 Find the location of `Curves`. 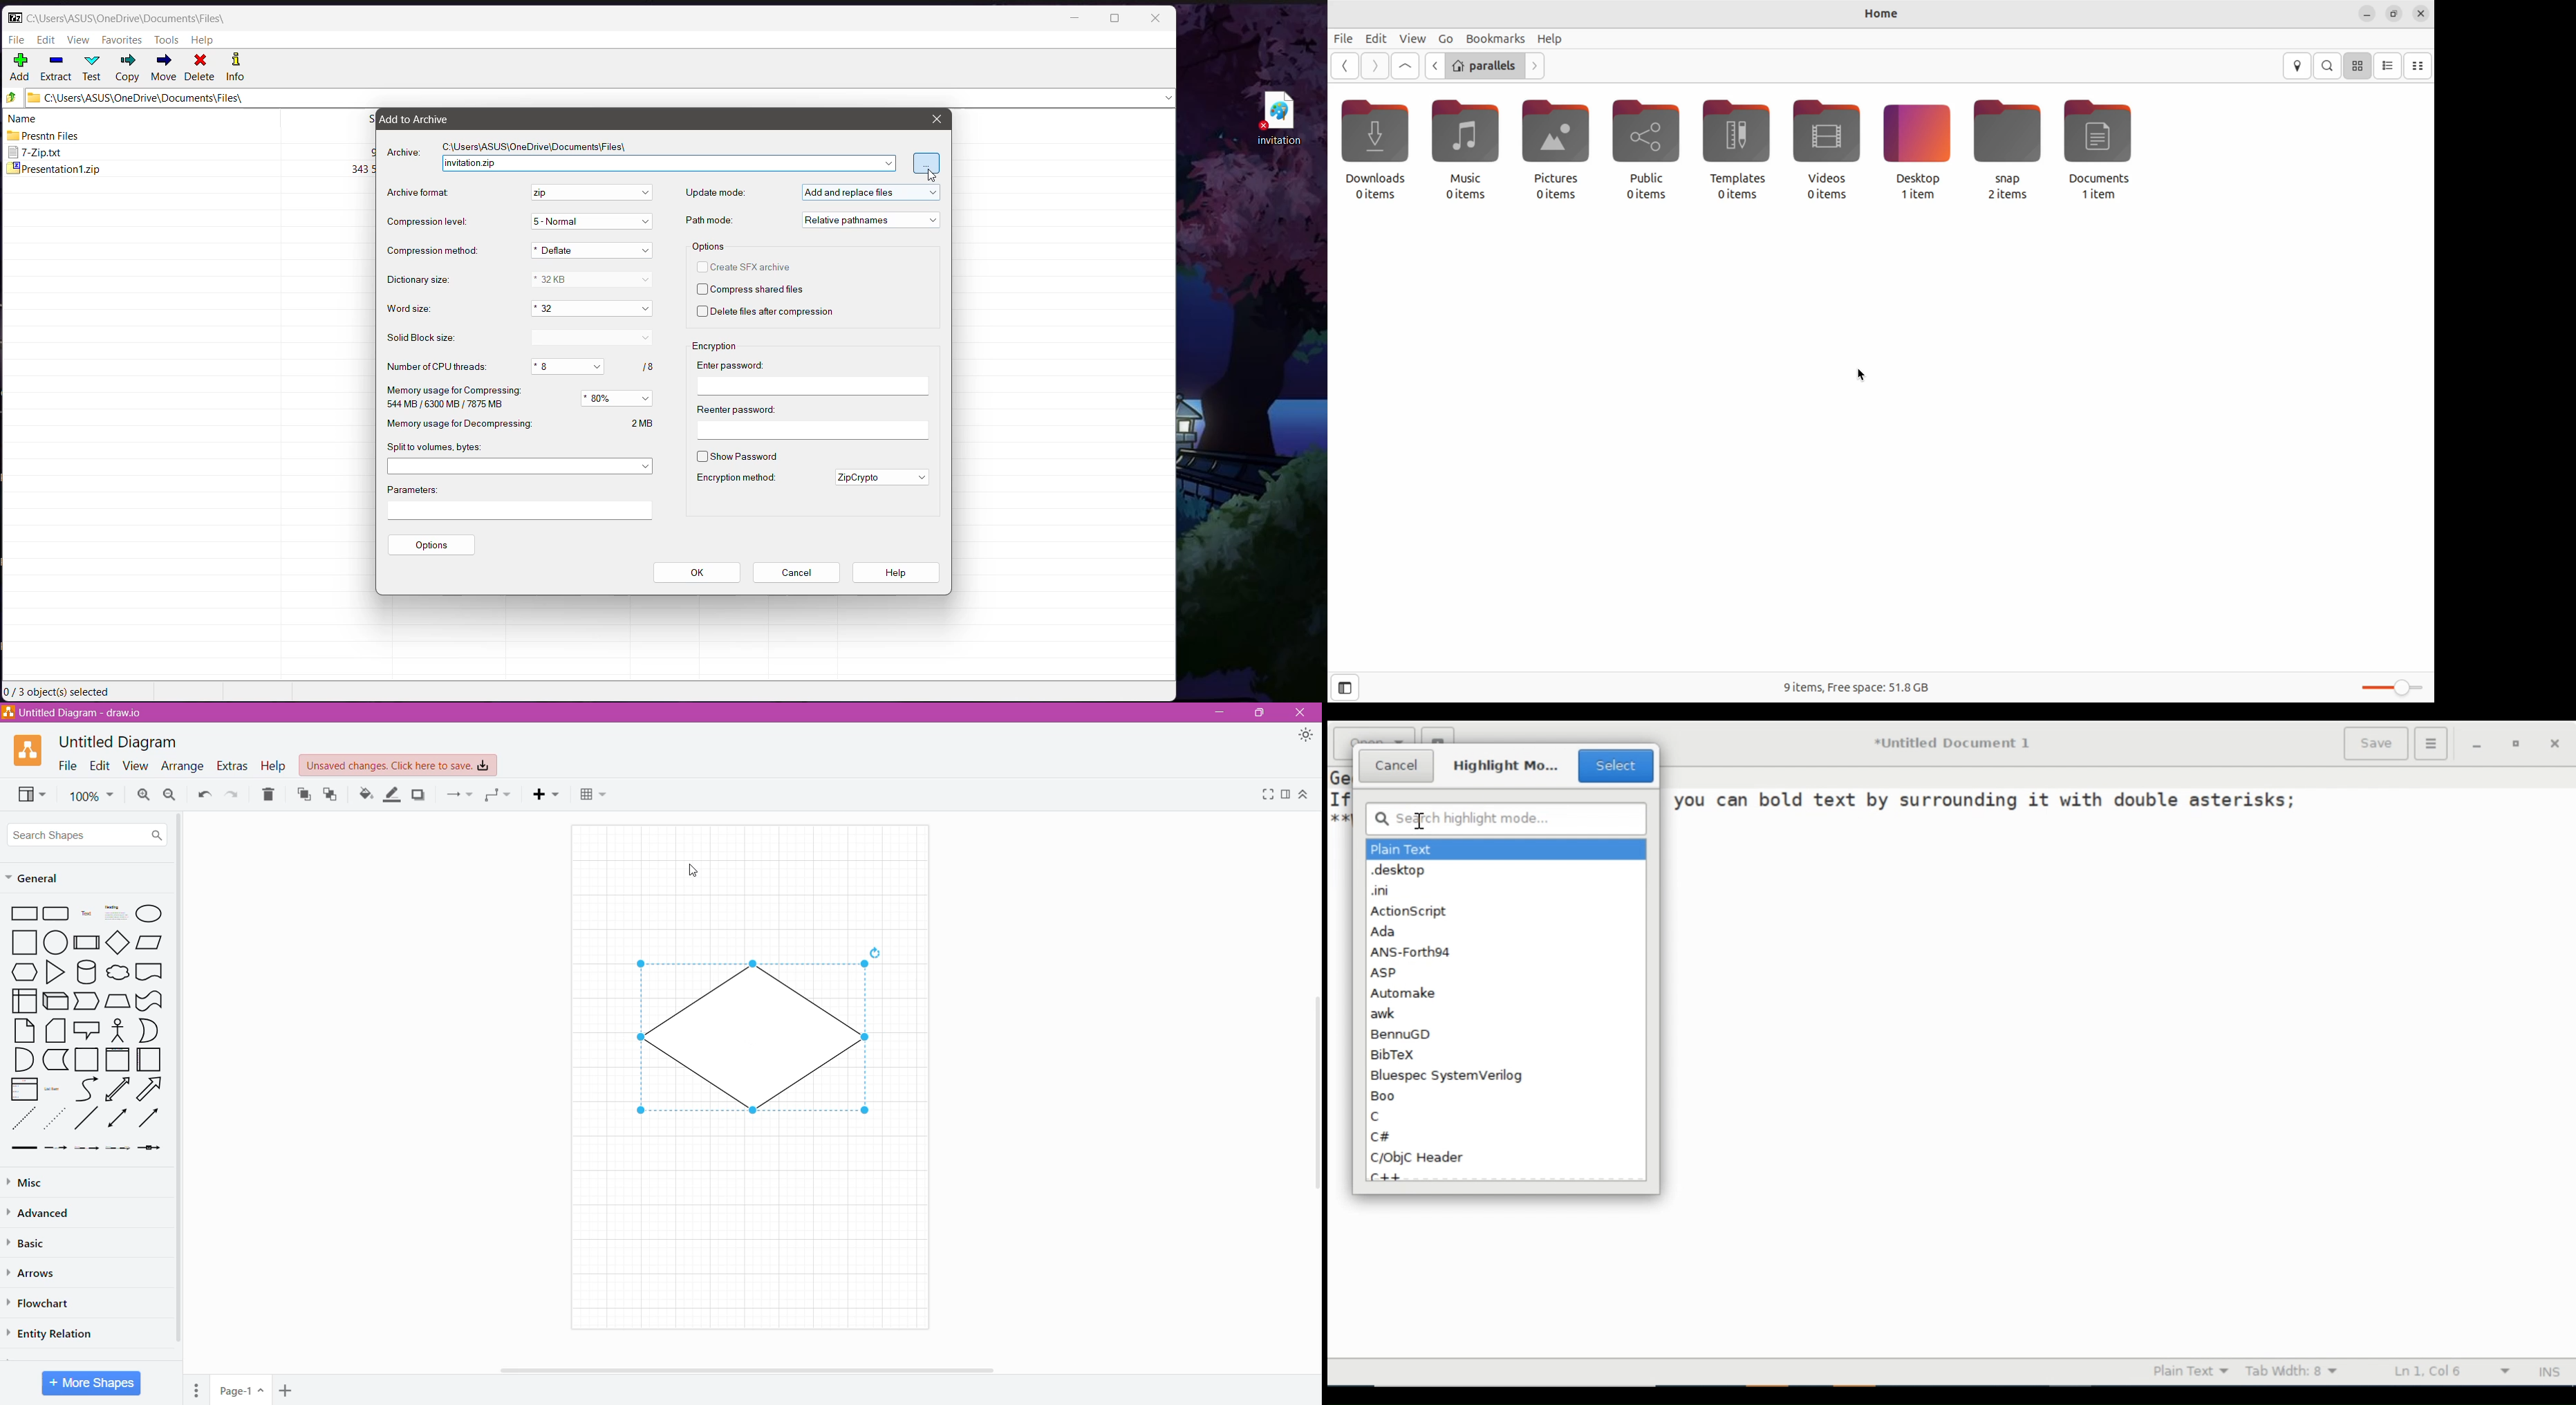

Curves is located at coordinates (87, 1089).